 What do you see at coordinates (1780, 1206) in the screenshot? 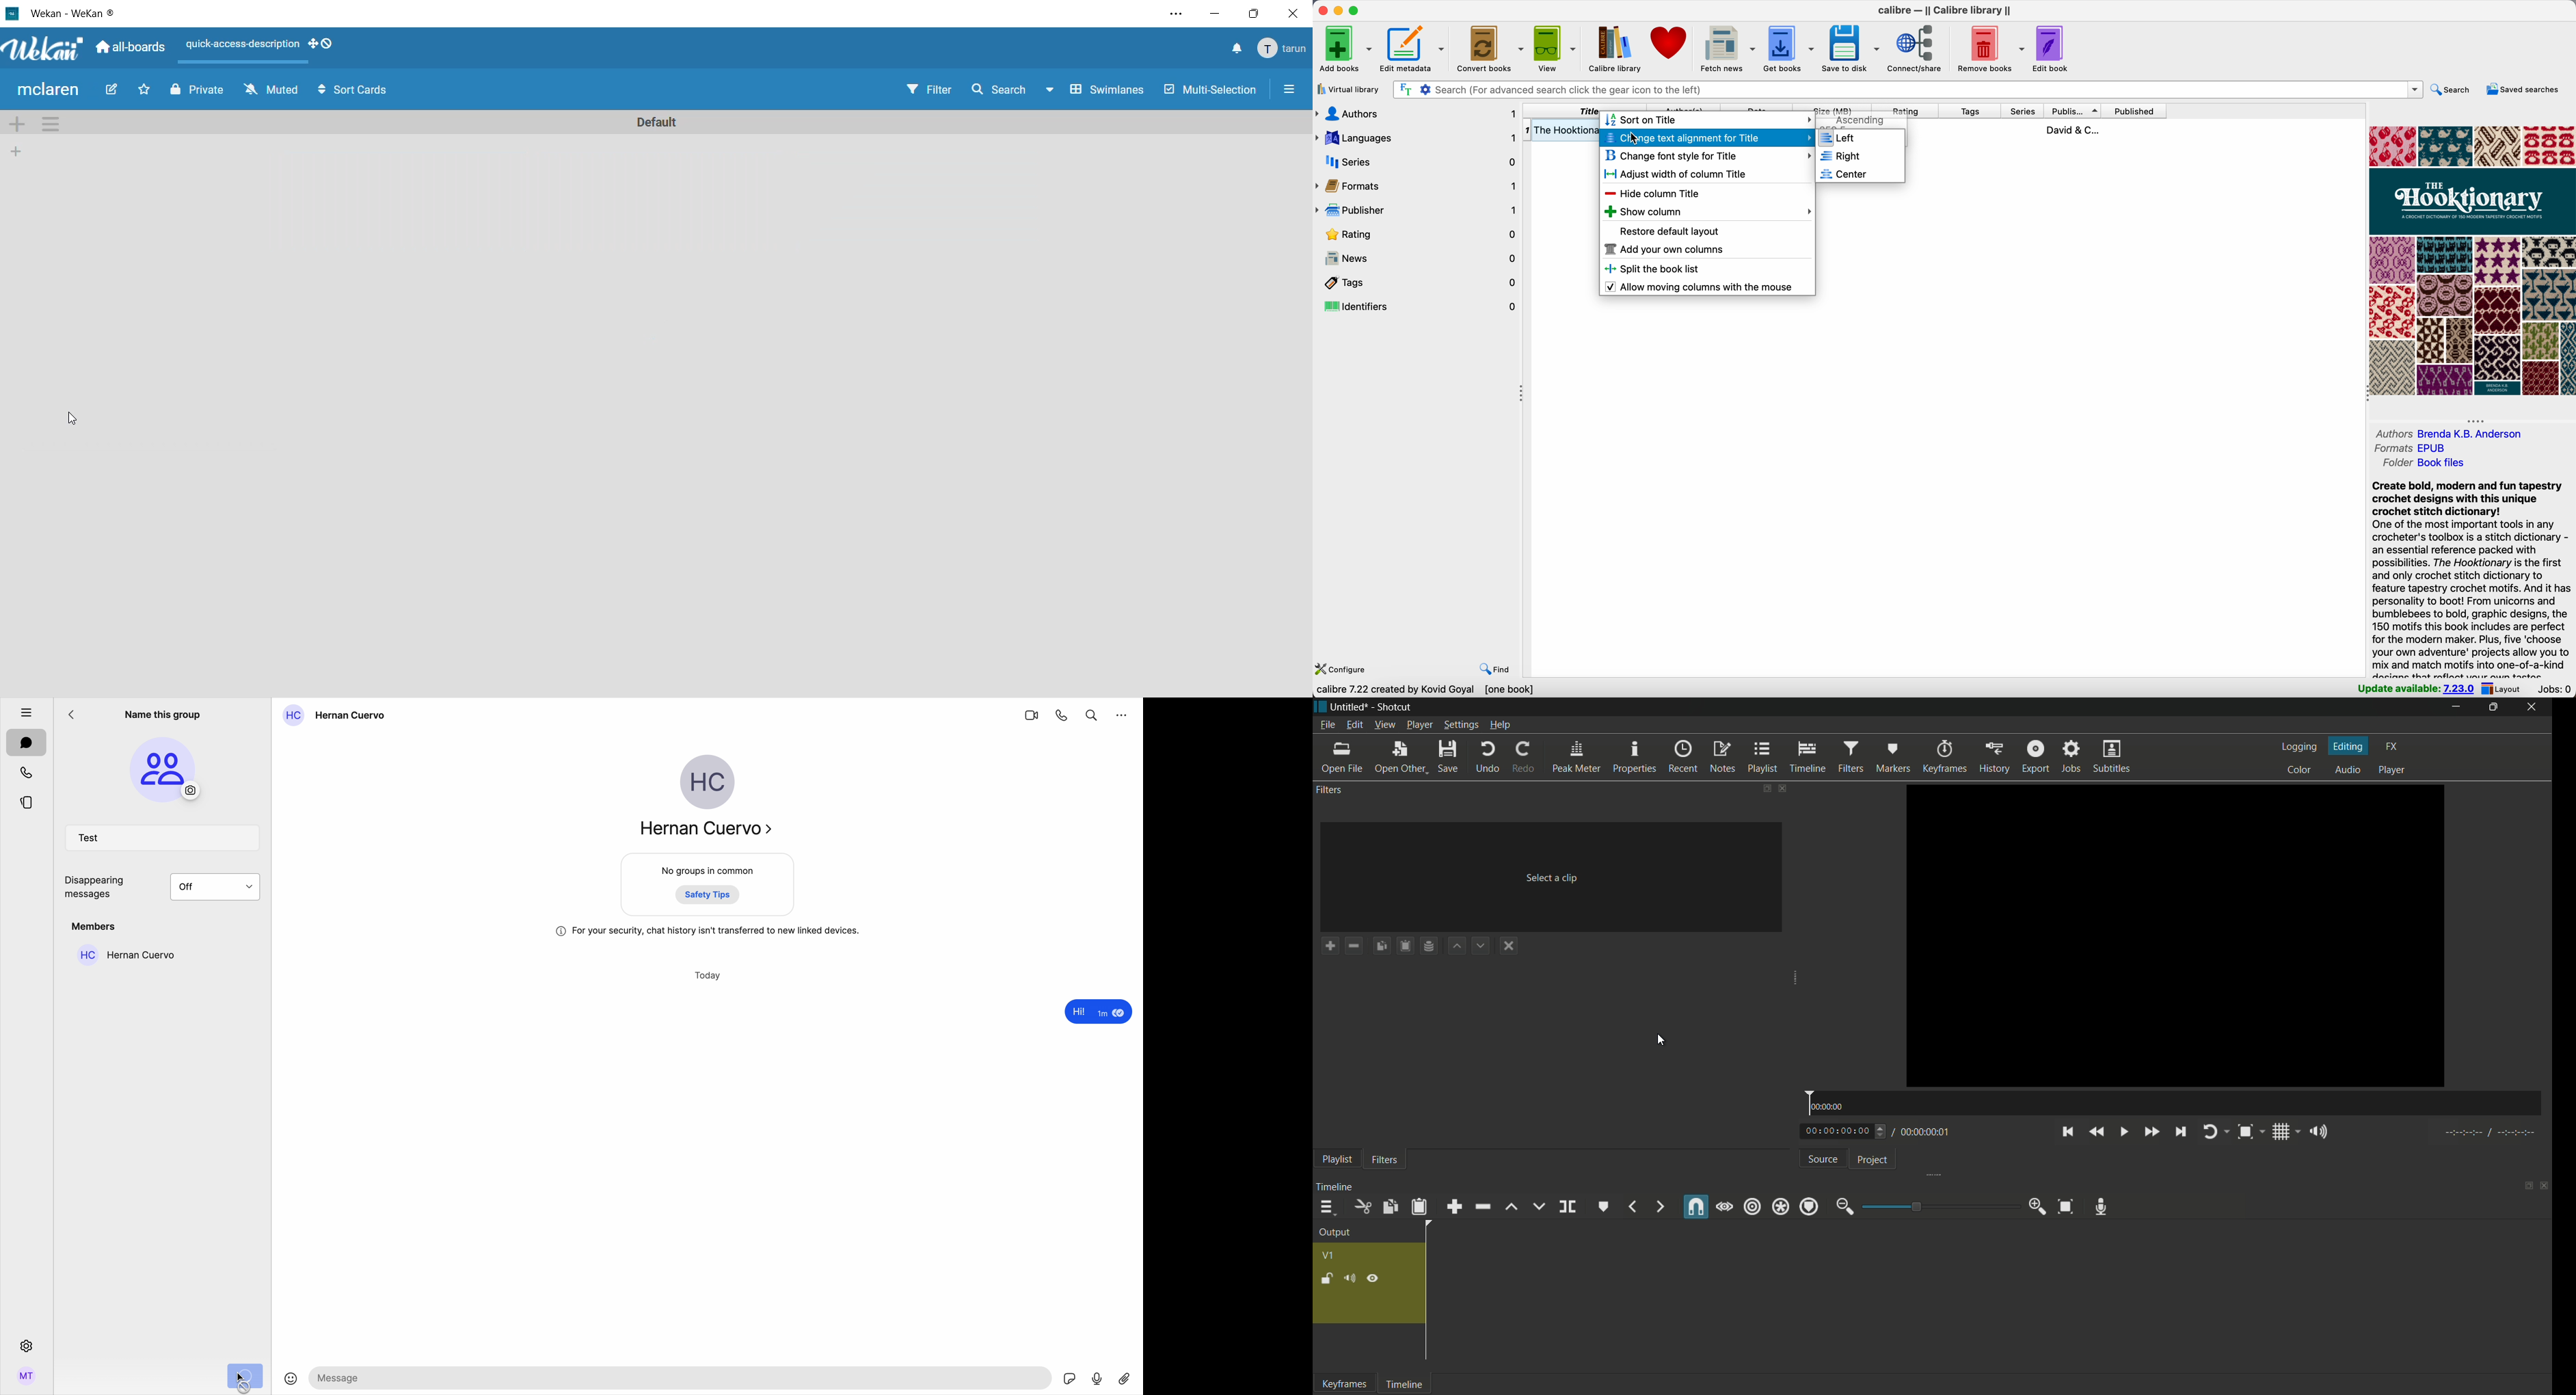
I see `ripple all tracks` at bounding box center [1780, 1206].